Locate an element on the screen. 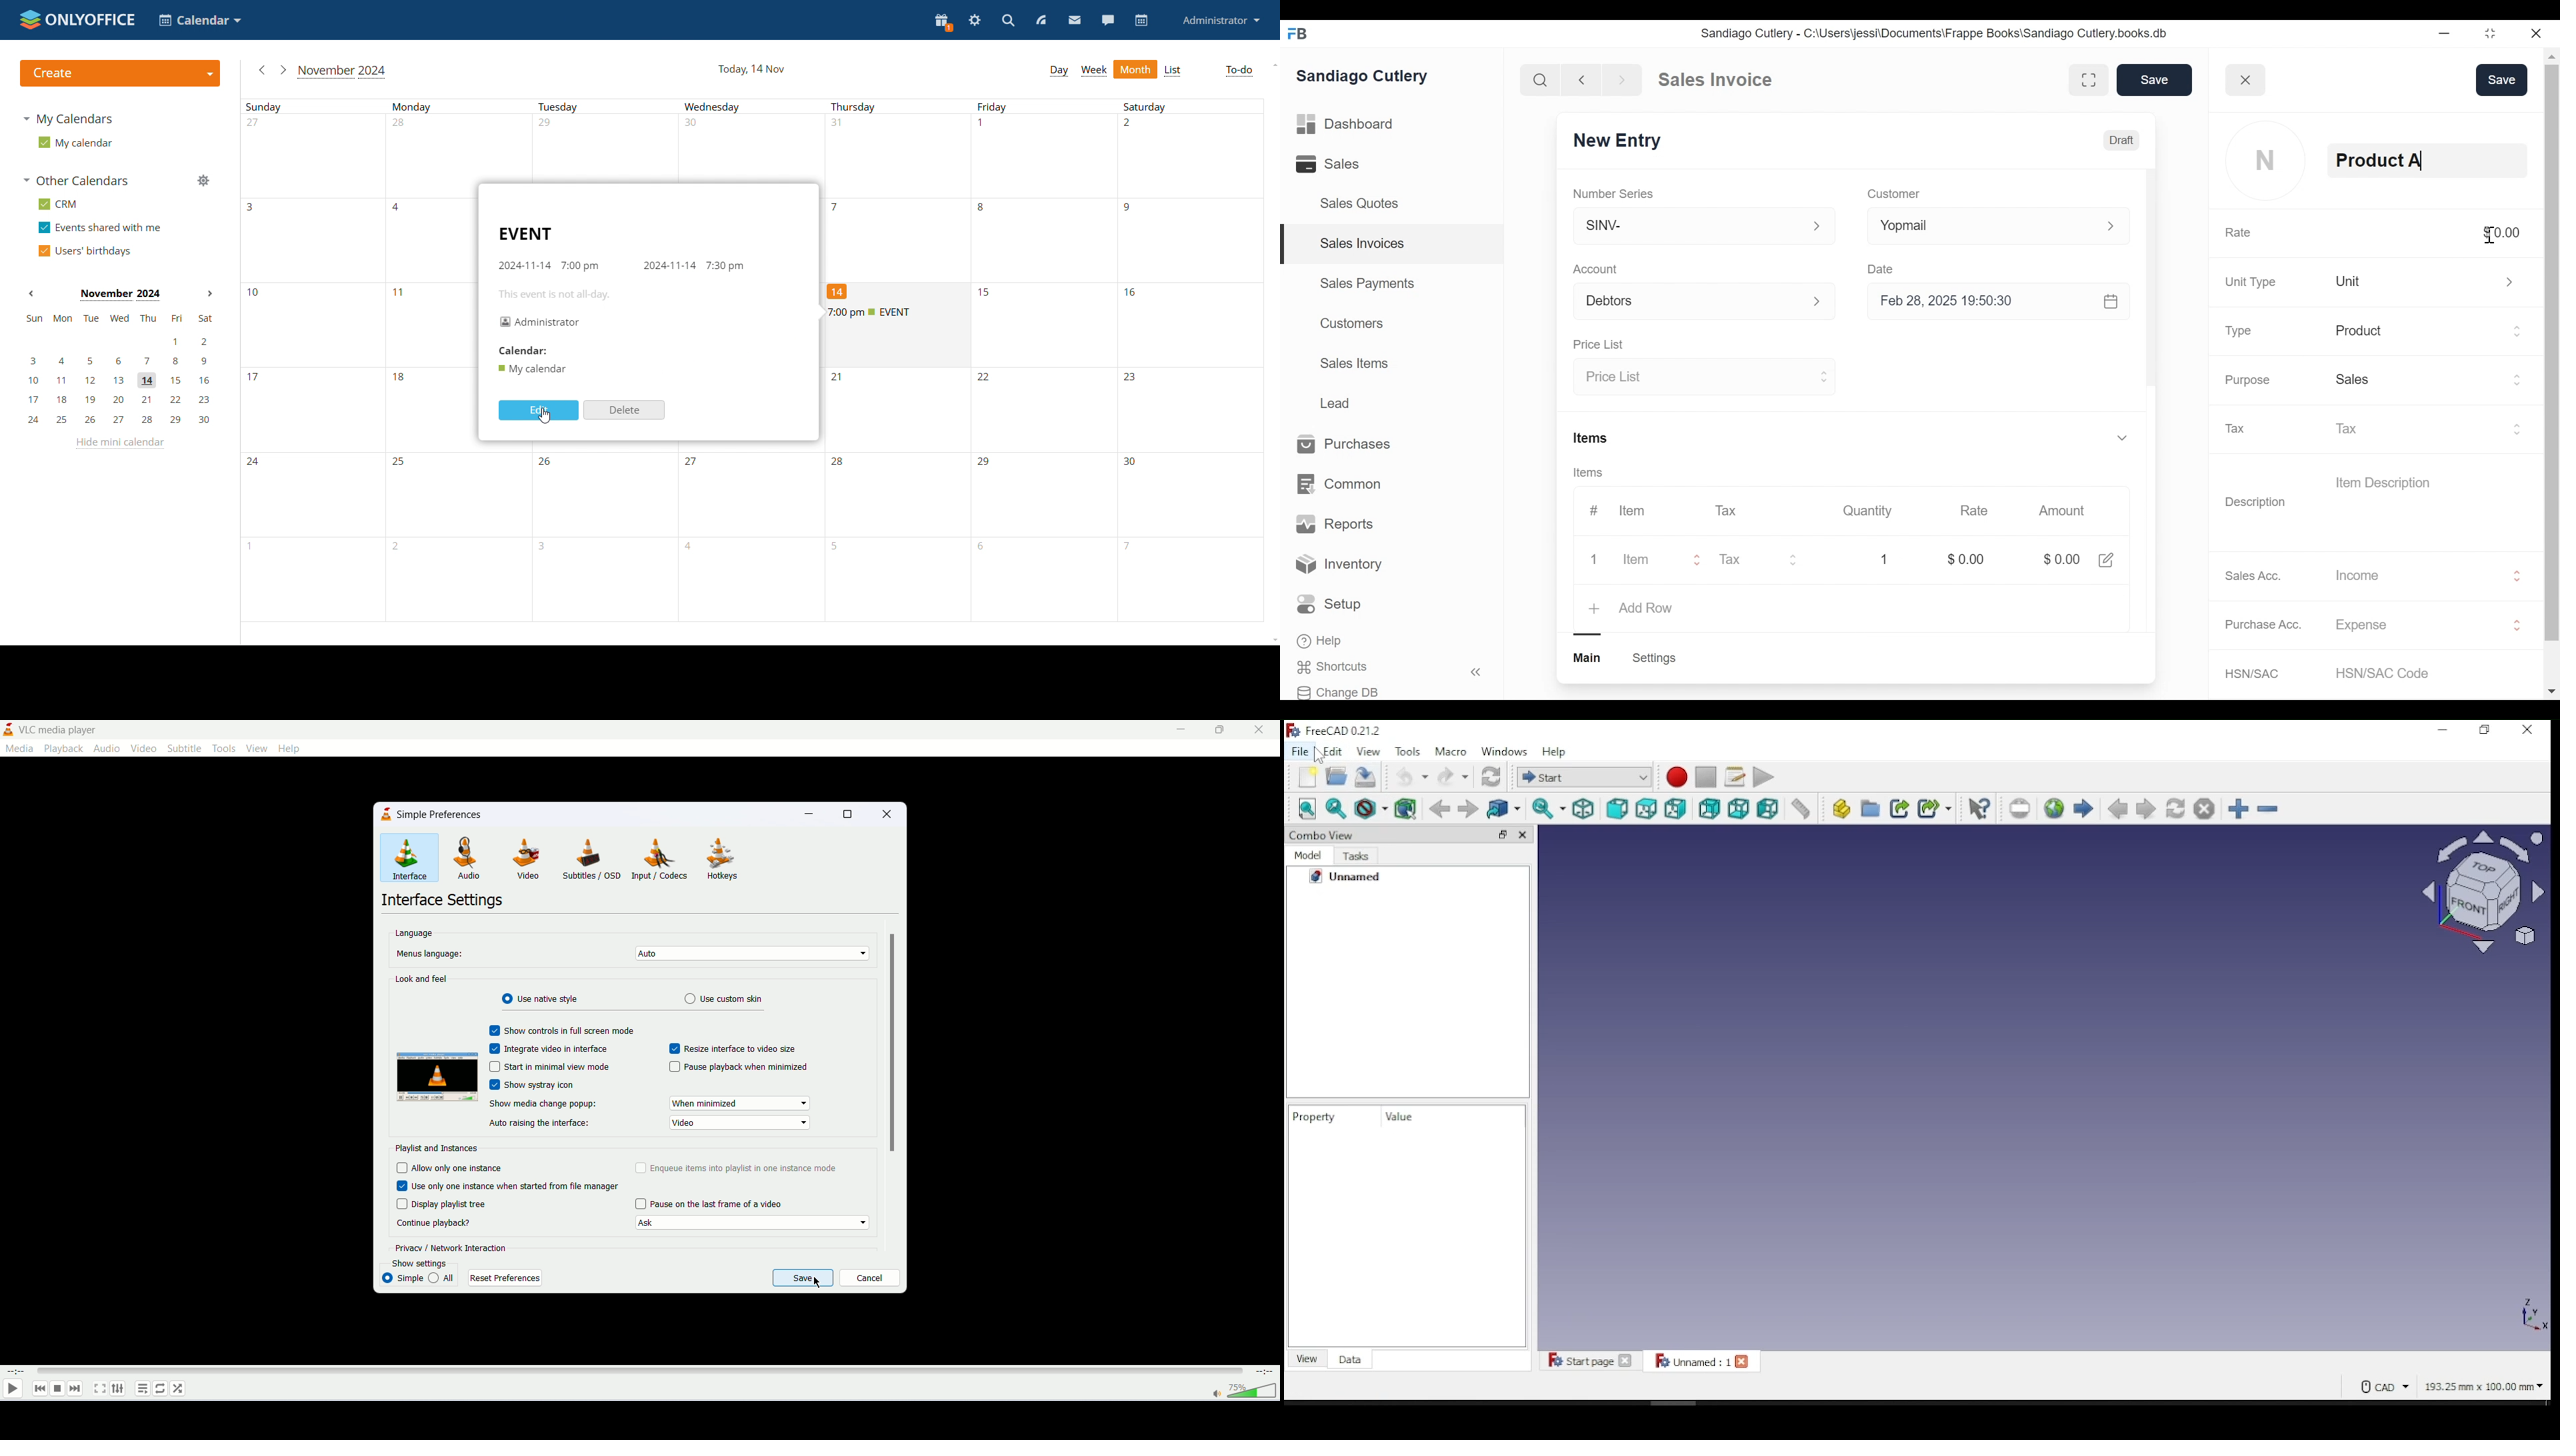  Sandiago Cutlery - C:\Users\jessi\Documents\Frappe Books\Sandiago Cutlery.books.db is located at coordinates (1933, 33).